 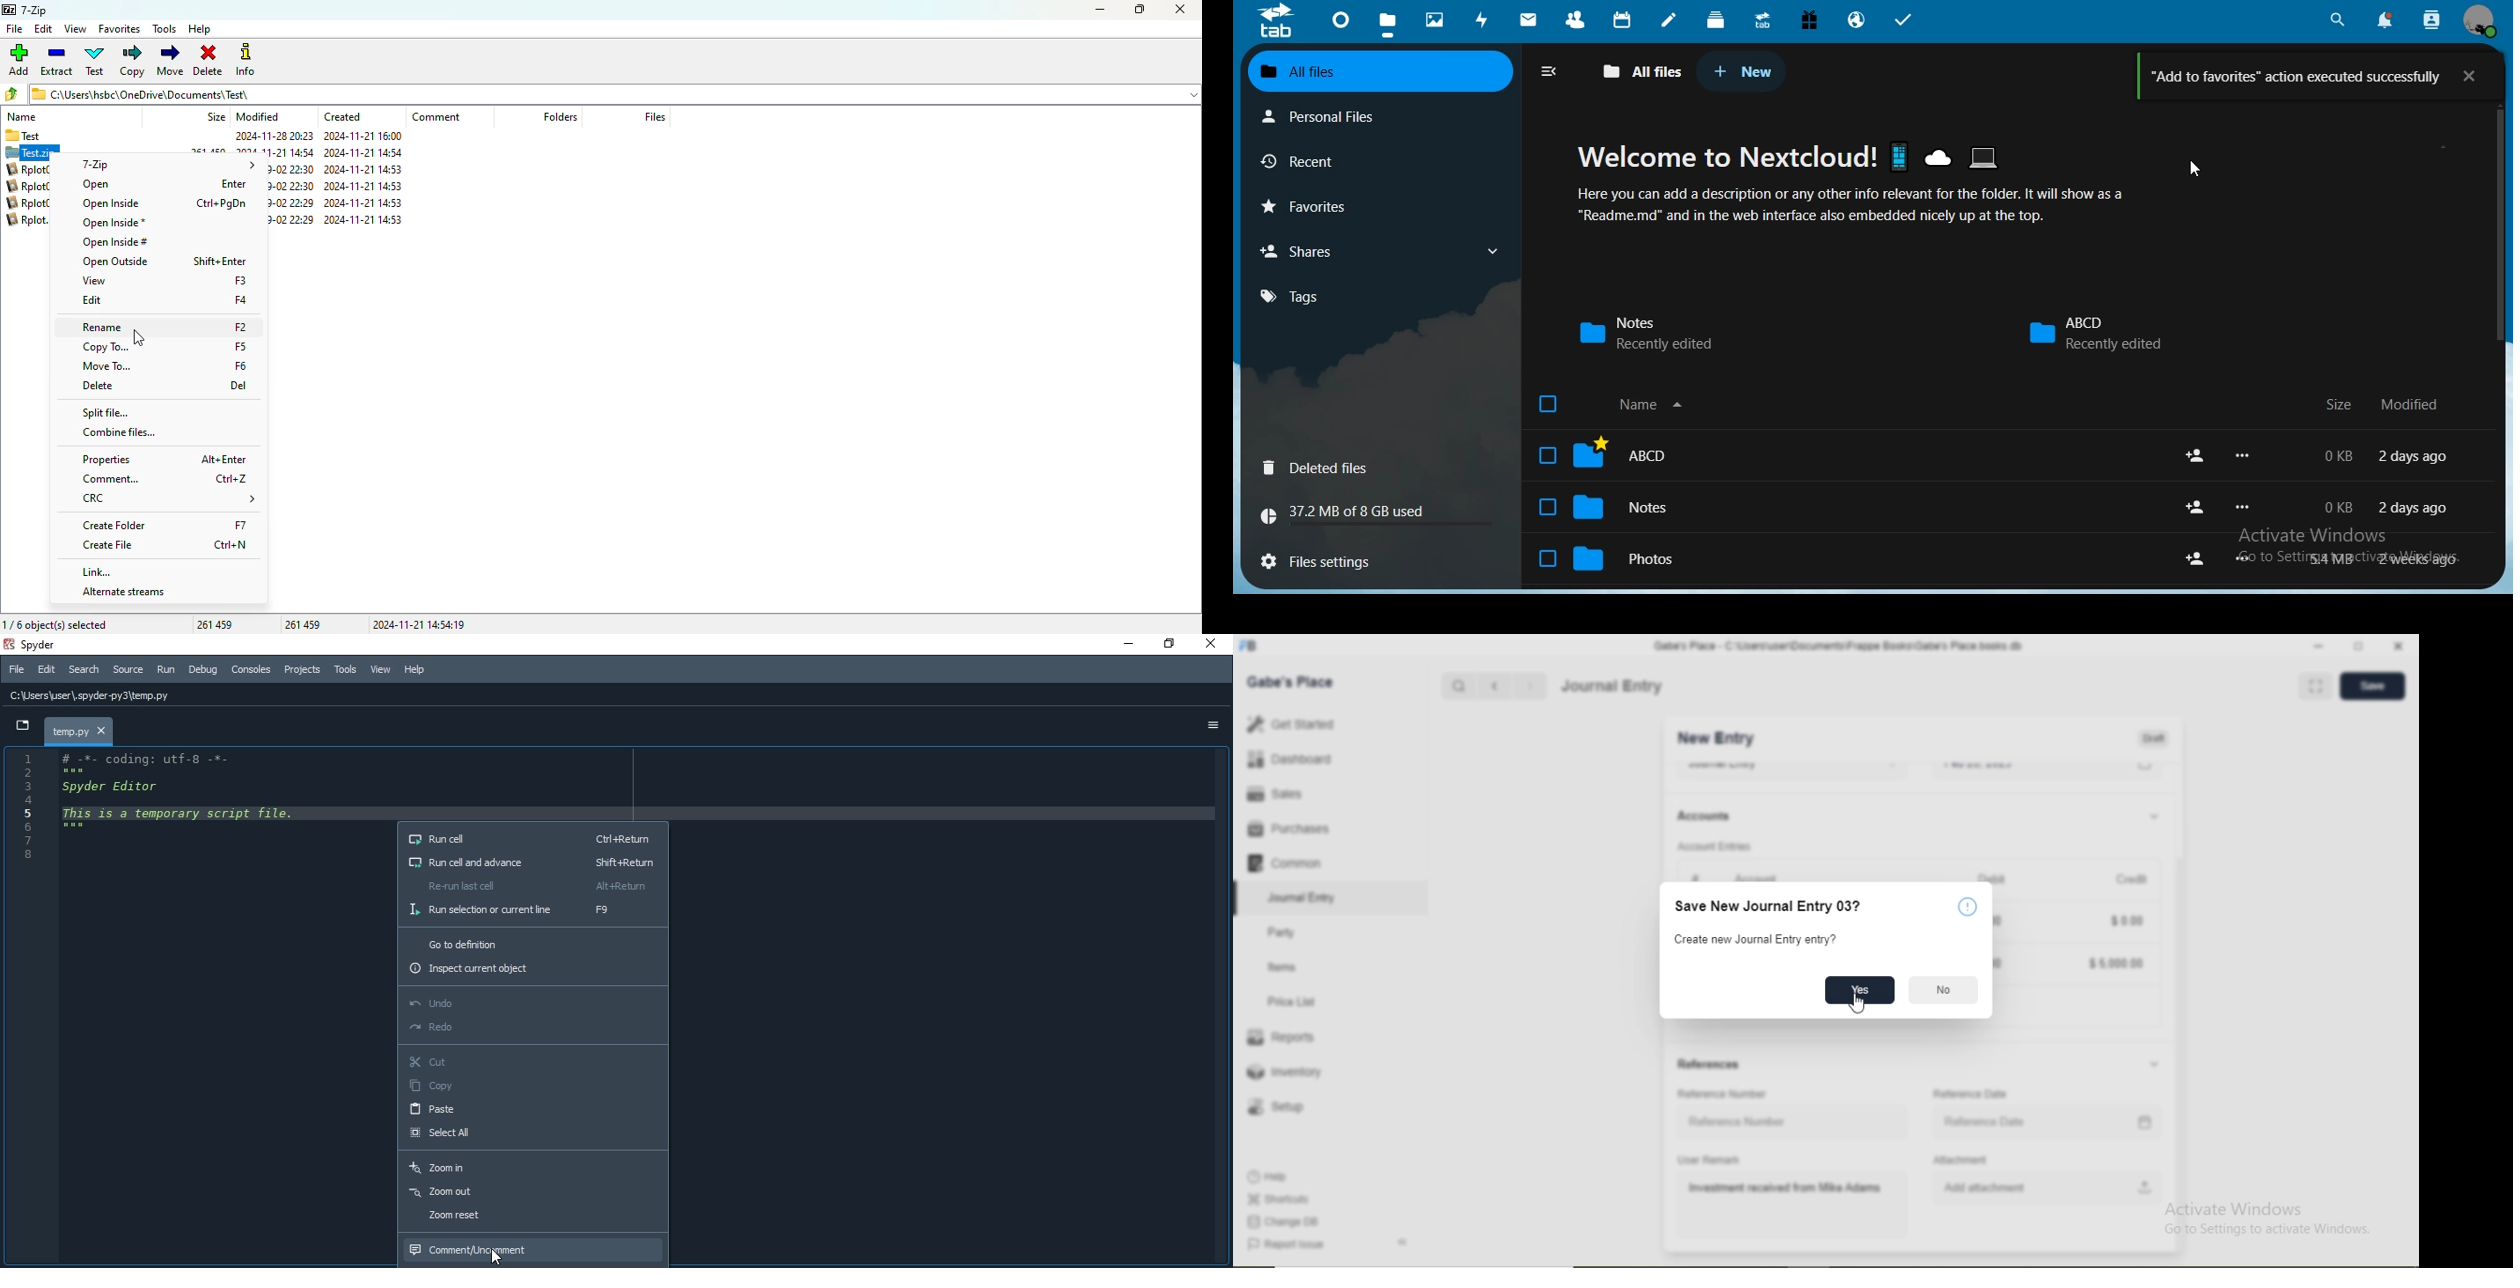 I want to click on Re-run last cell, so click(x=534, y=886).